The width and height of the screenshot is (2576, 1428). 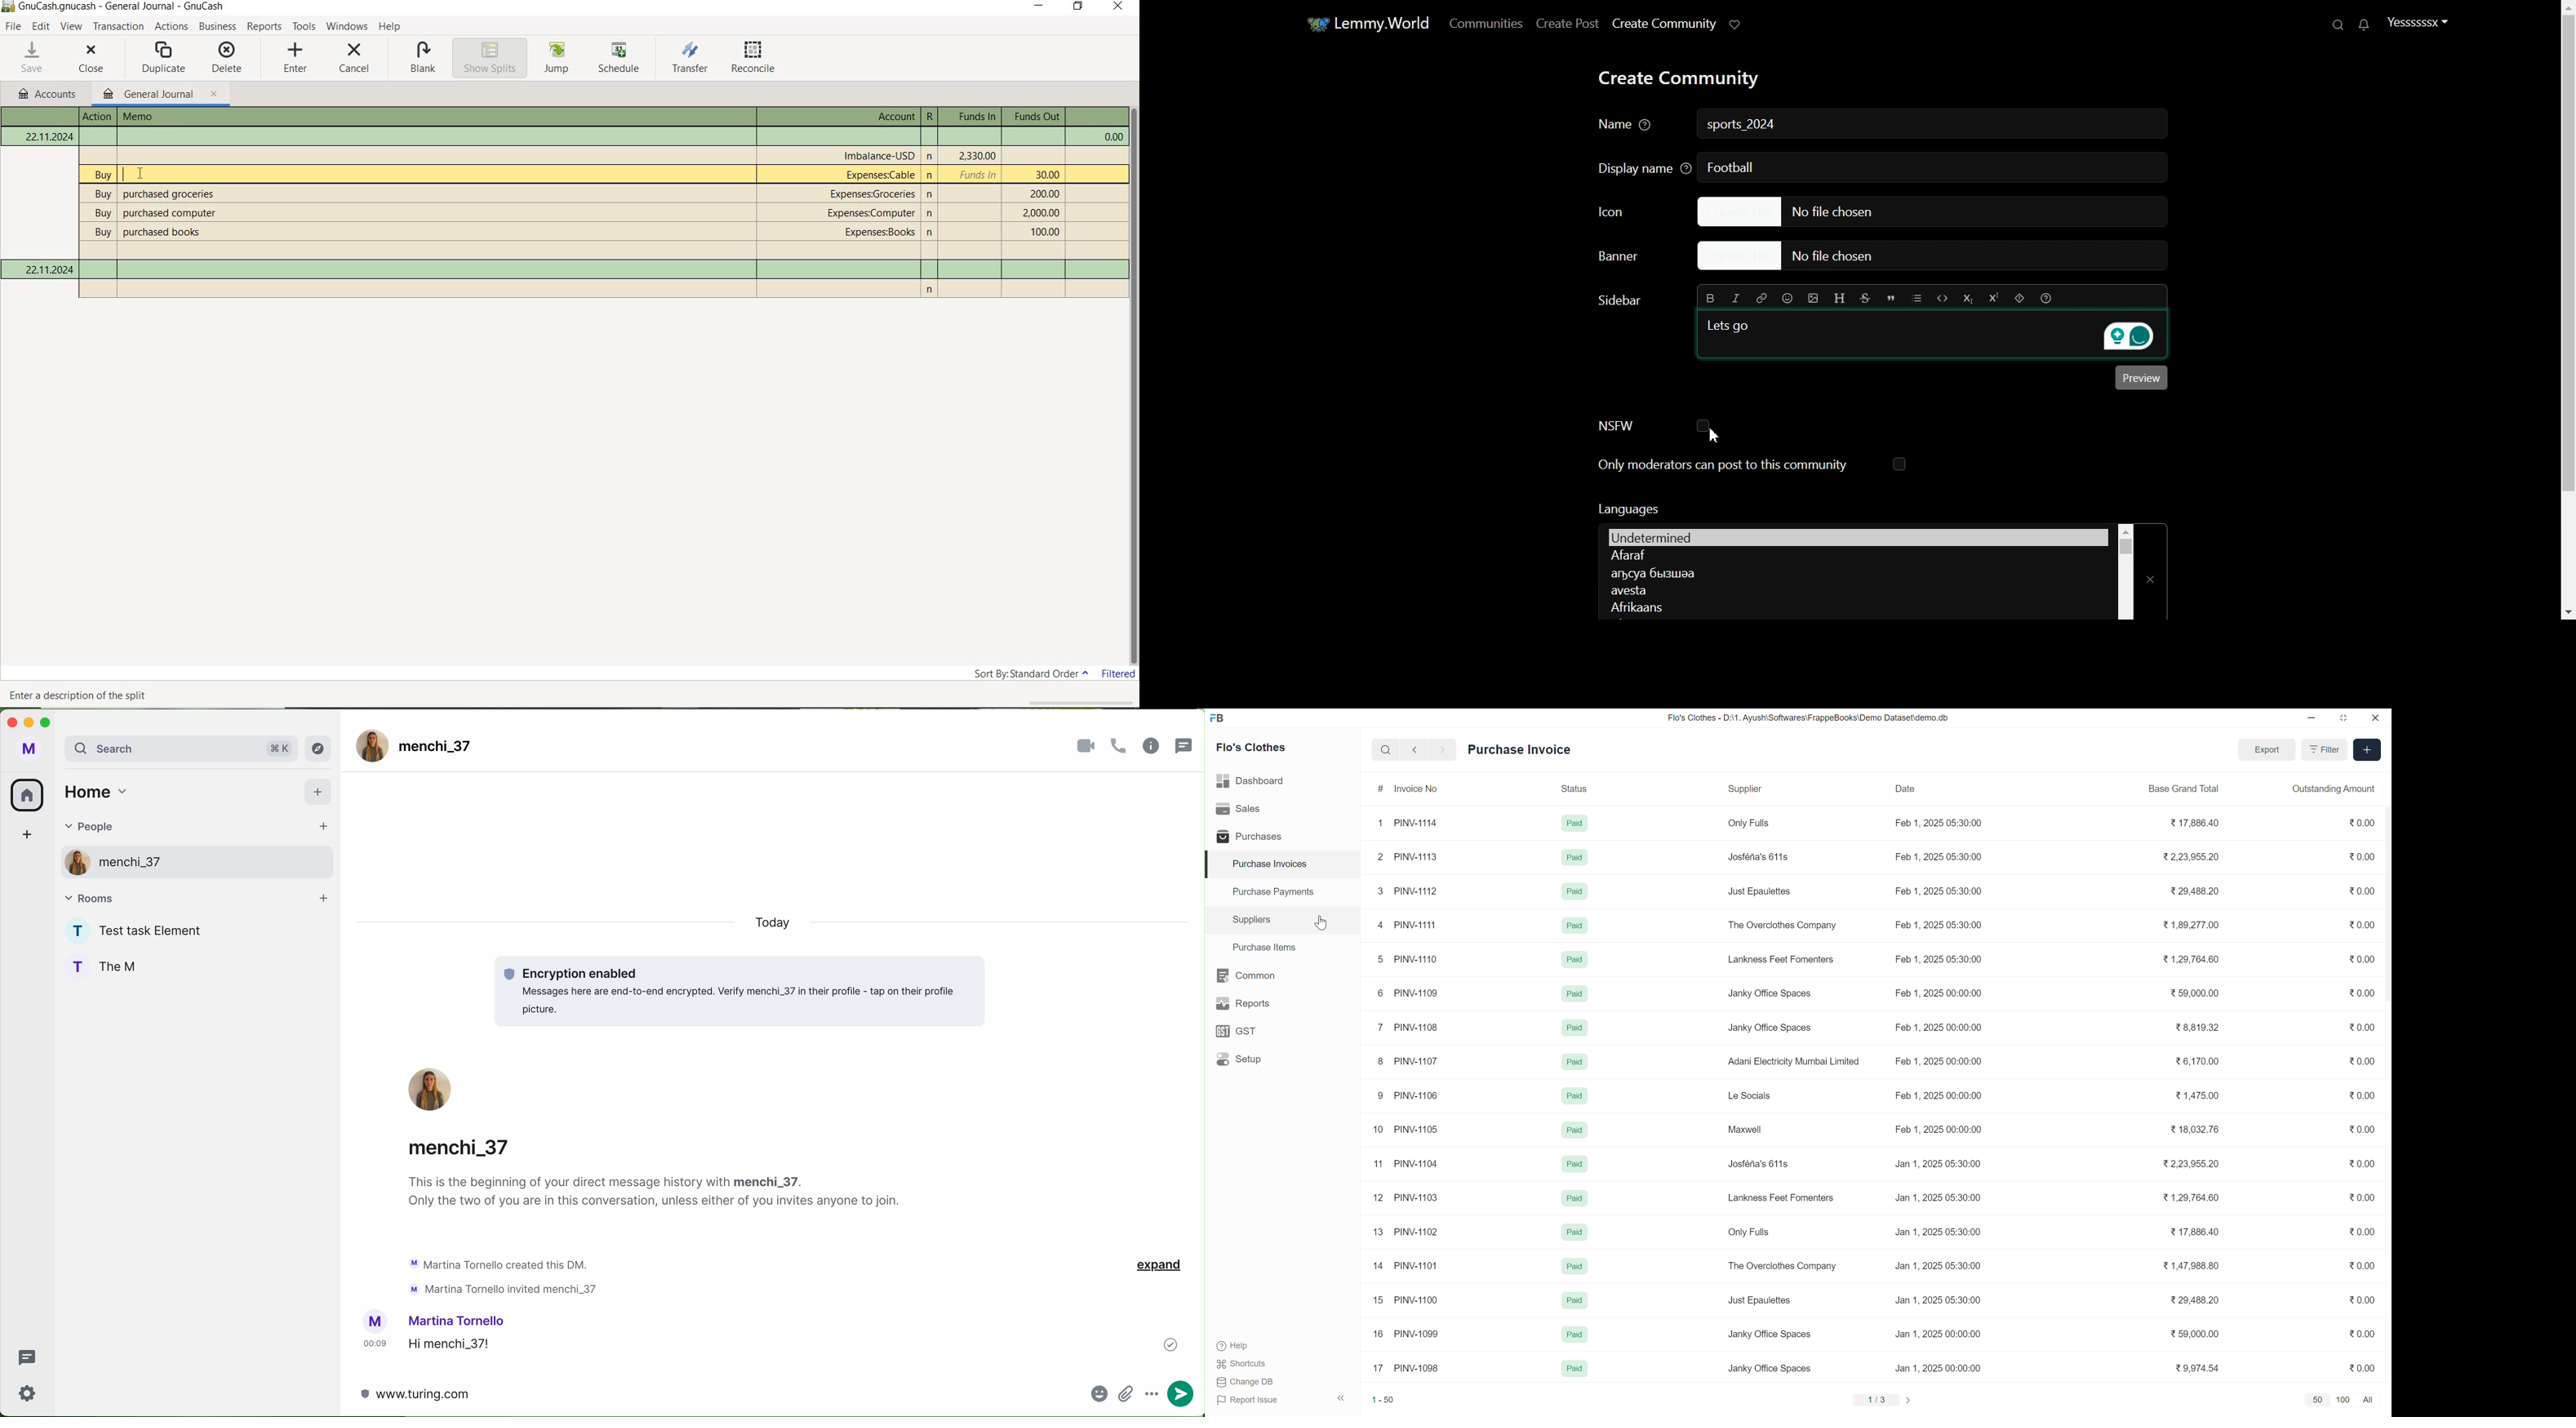 I want to click on 9,974.54, so click(x=2197, y=1367).